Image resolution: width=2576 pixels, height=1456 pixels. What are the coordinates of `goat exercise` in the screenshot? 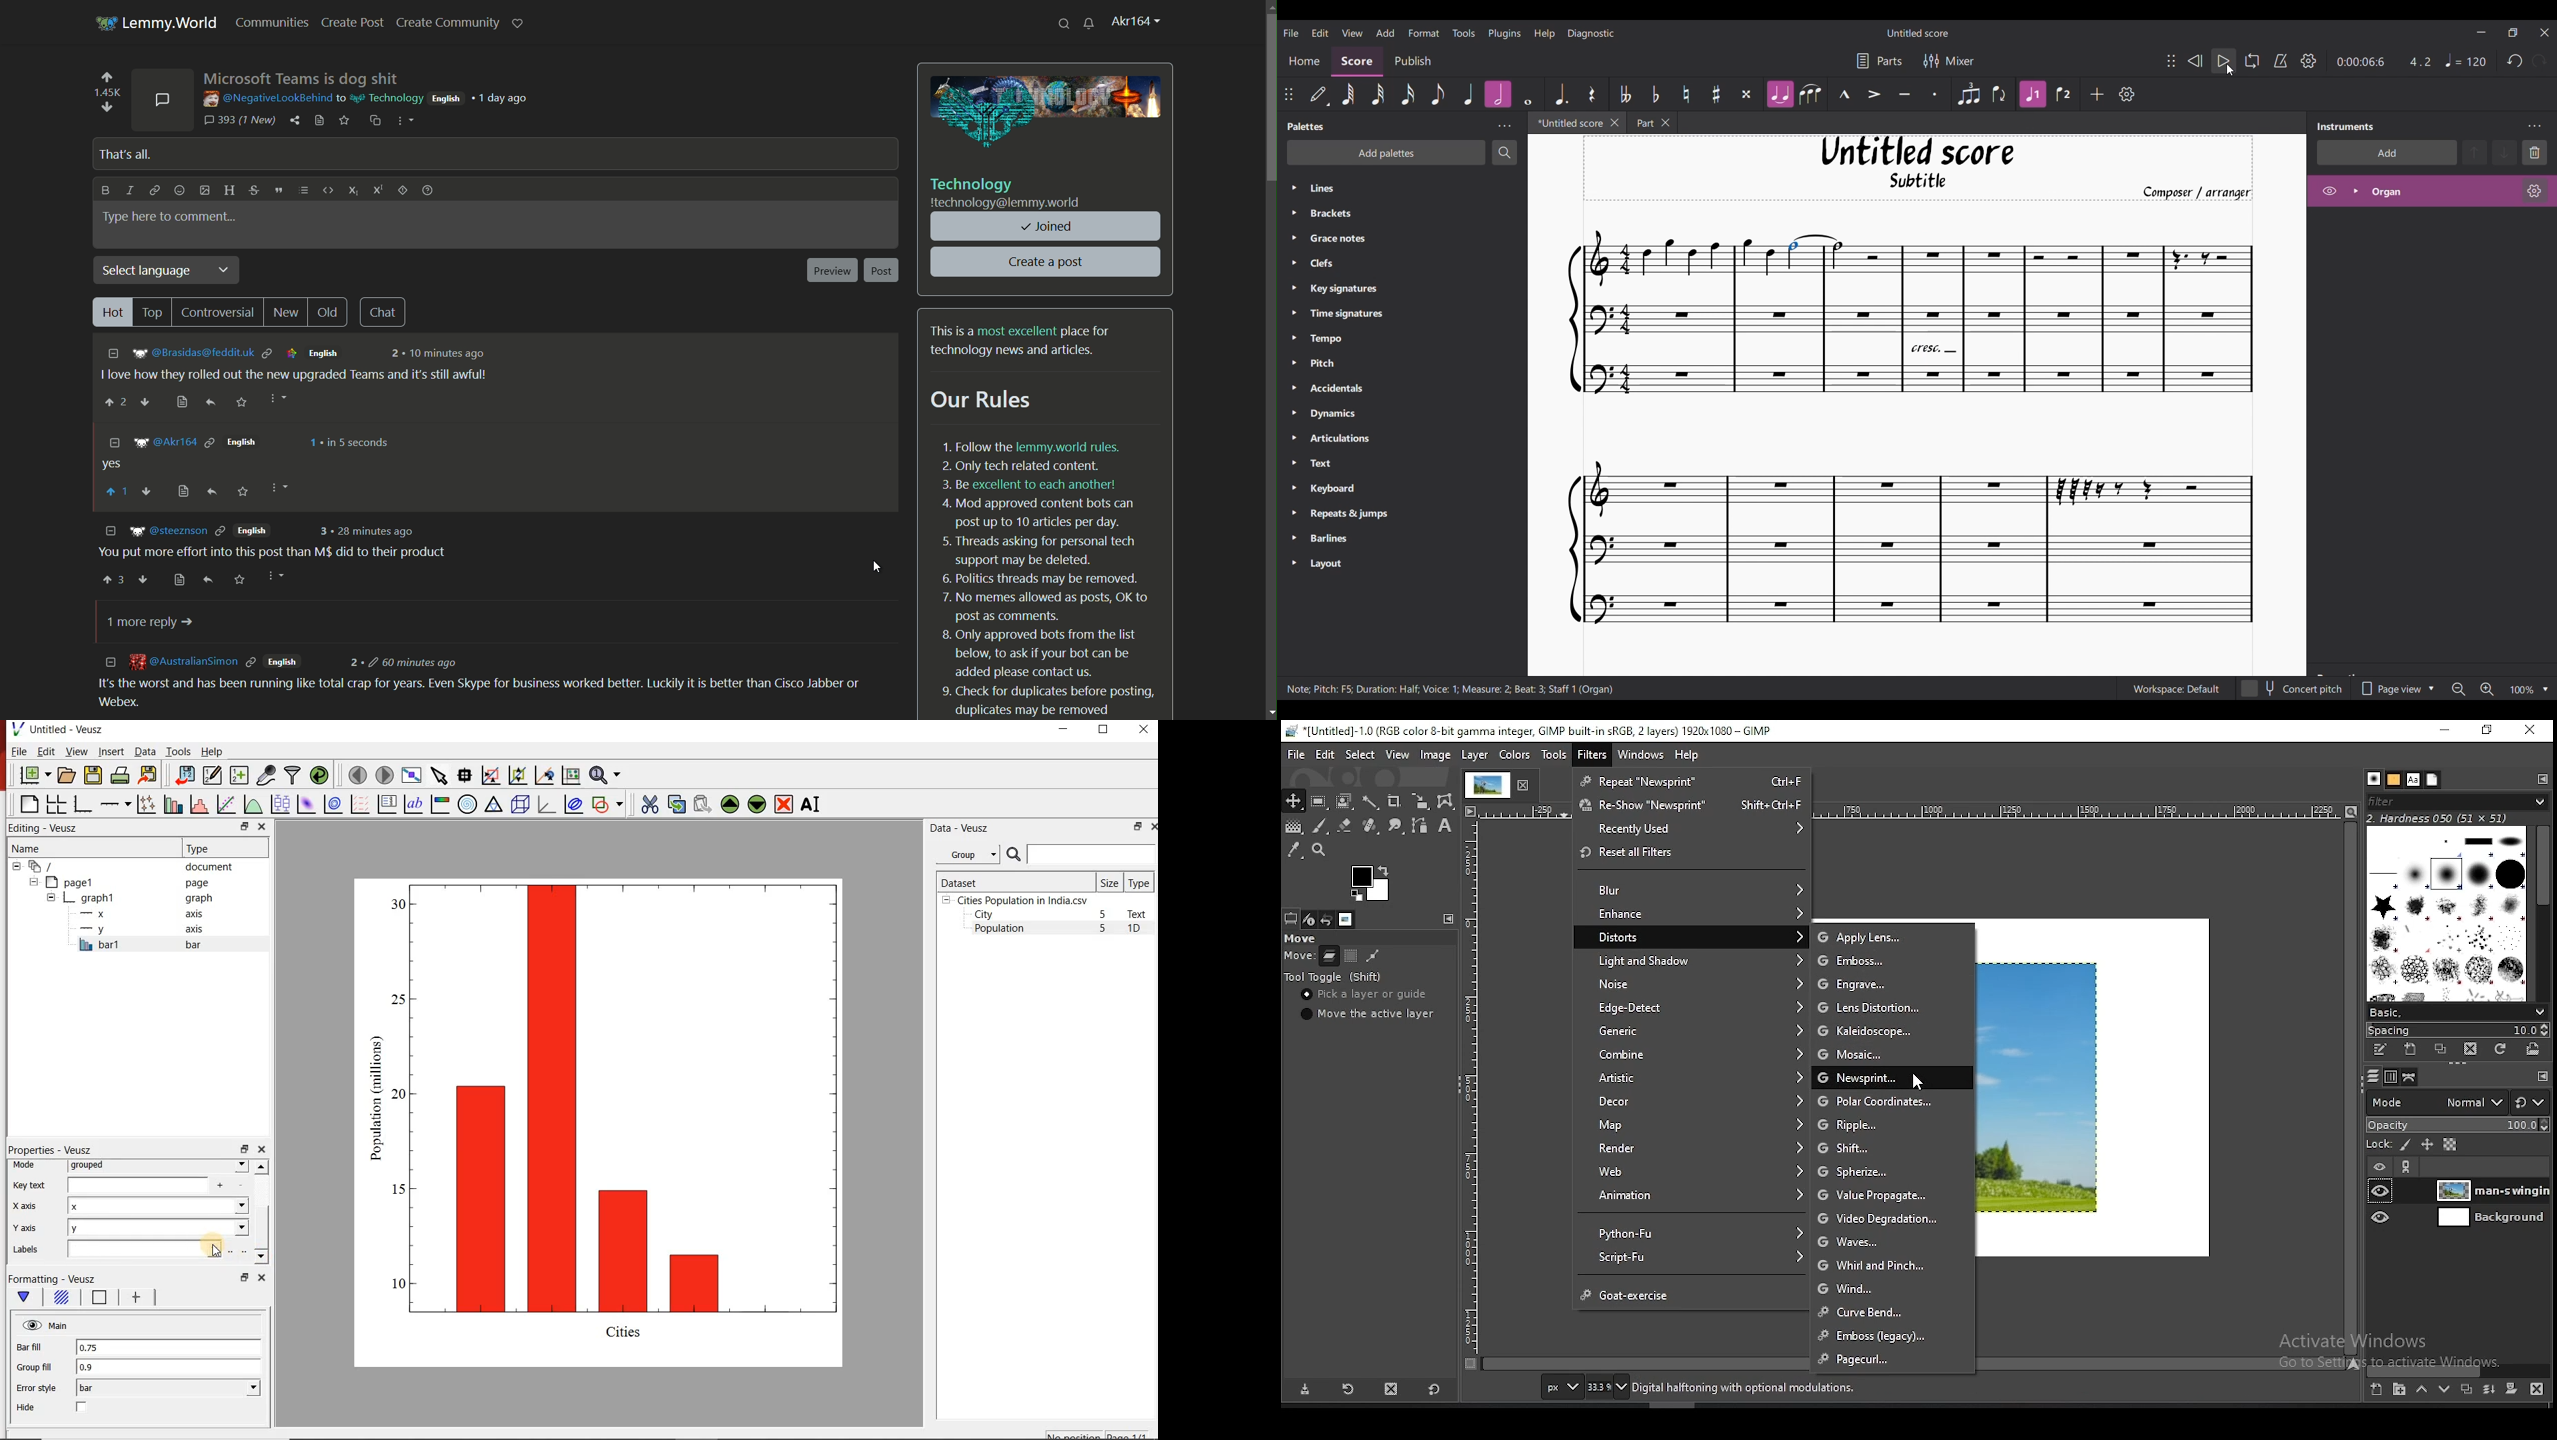 It's located at (1696, 1291).